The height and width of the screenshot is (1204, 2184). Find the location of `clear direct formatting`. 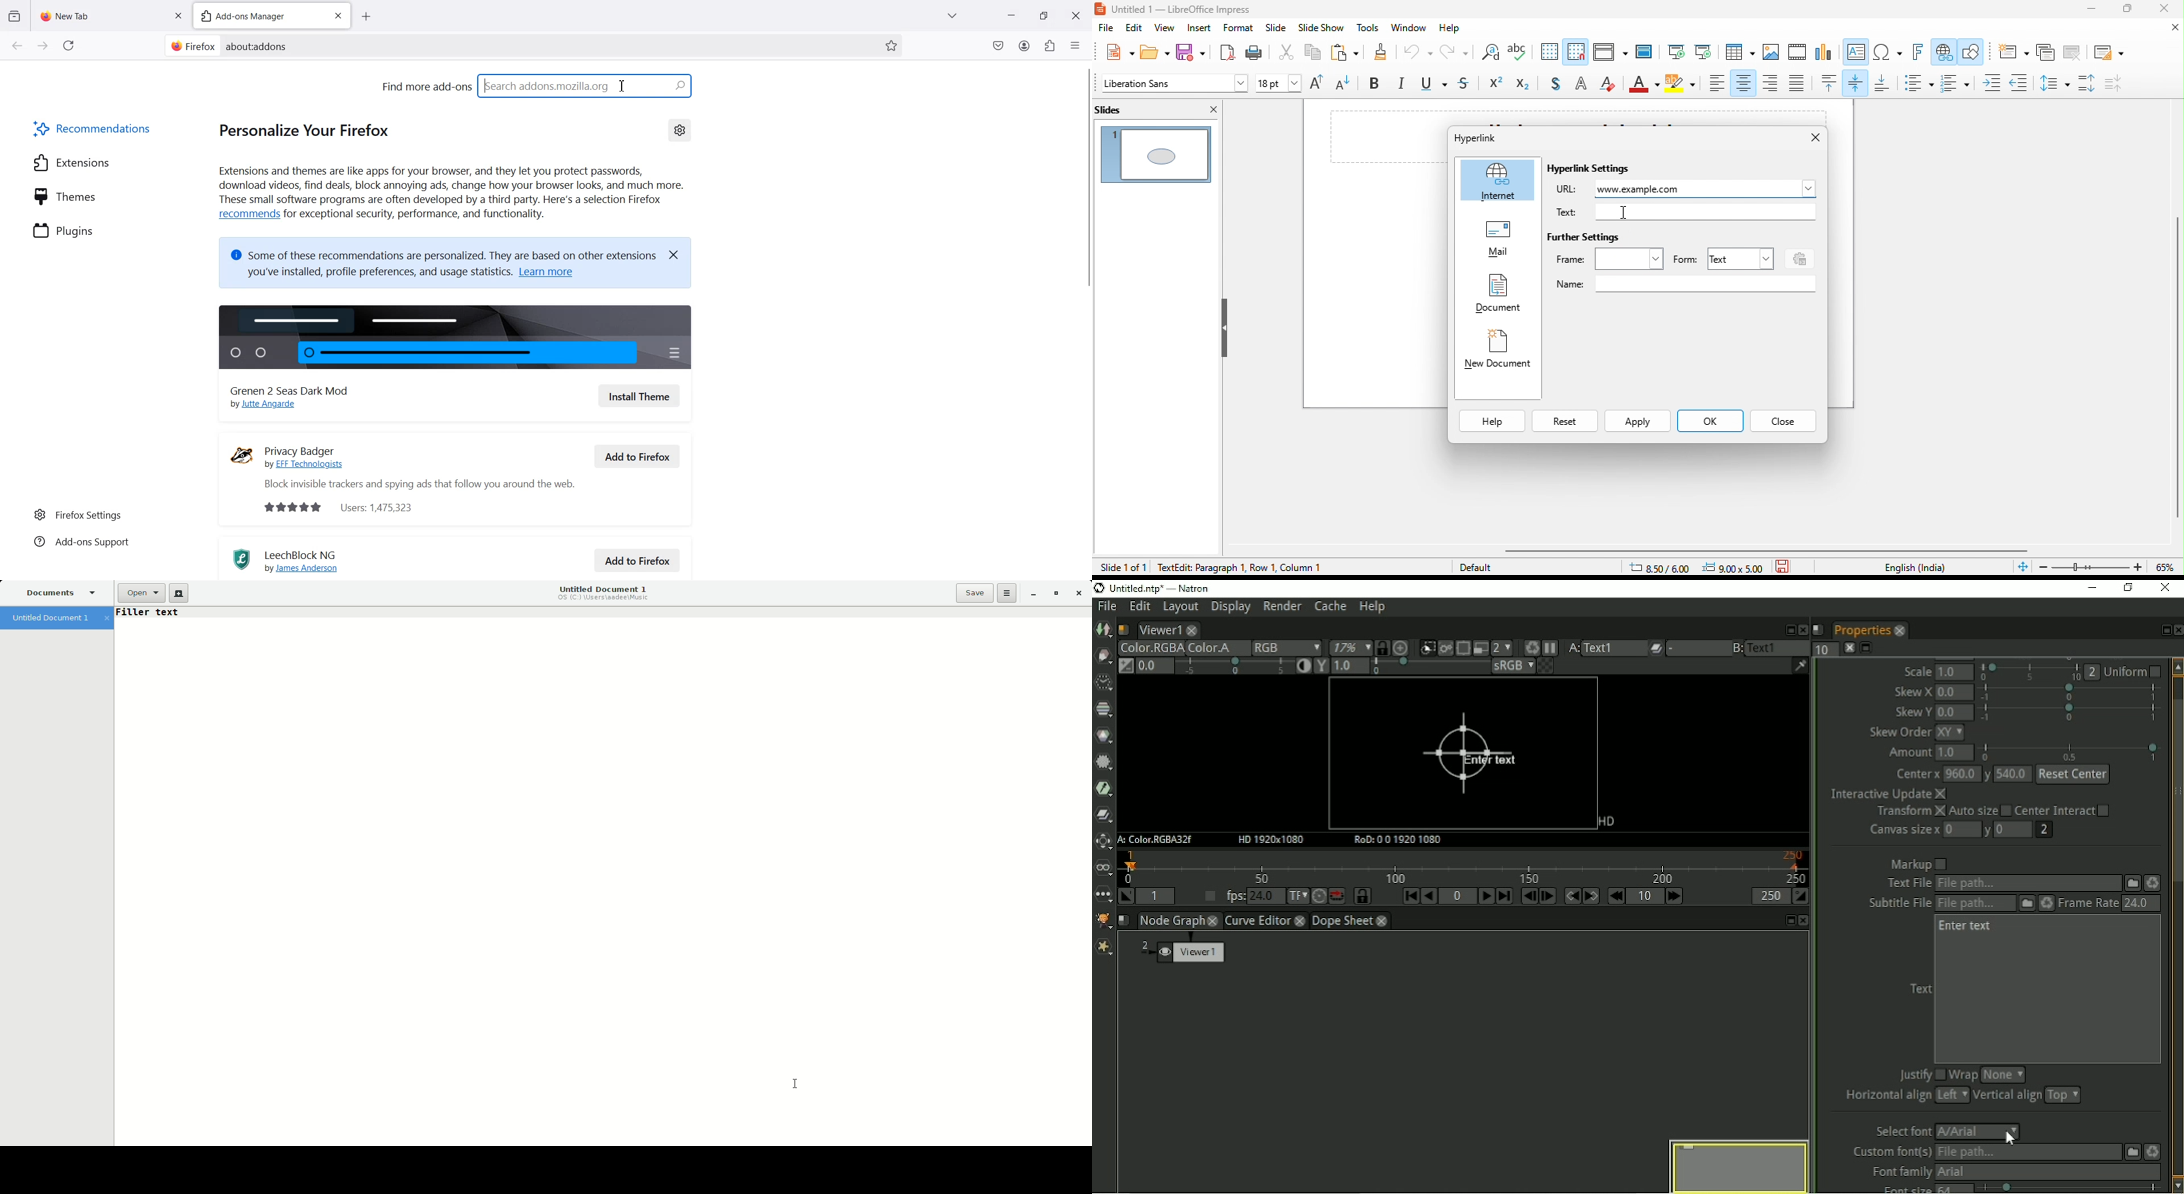

clear direct formatting is located at coordinates (1609, 85).